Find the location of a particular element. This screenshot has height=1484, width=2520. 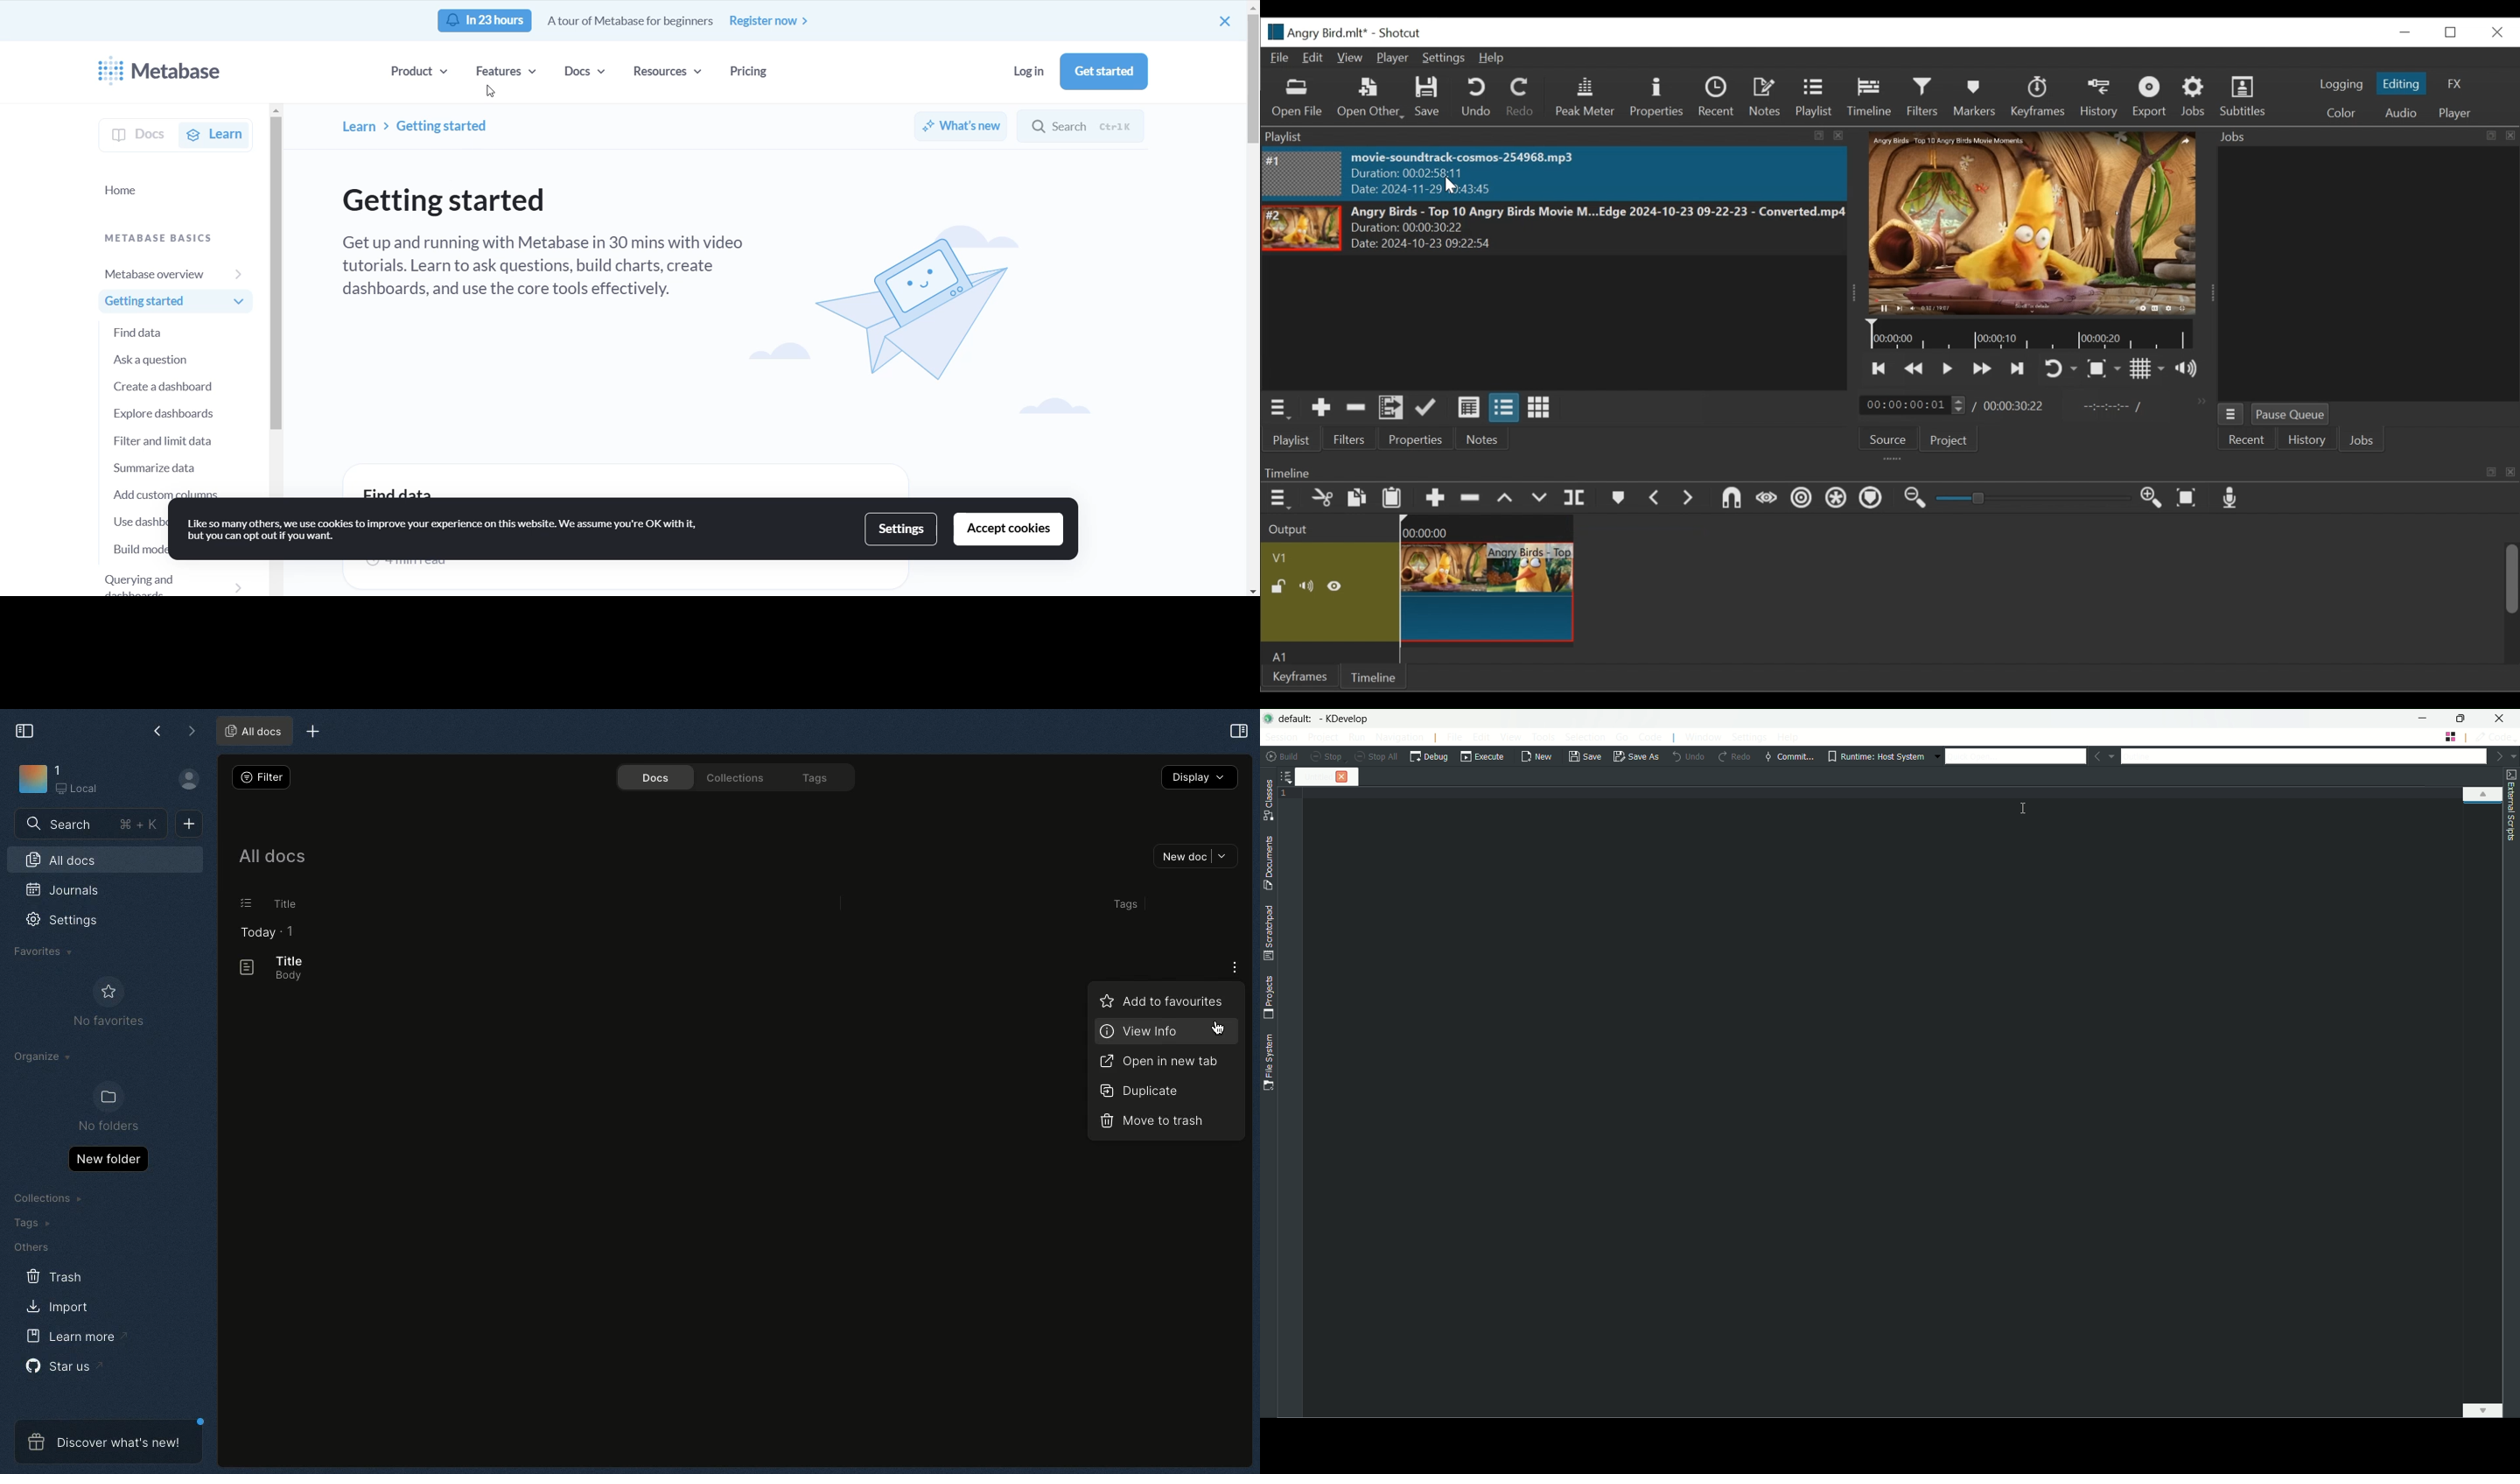

Zoom timeline to fit is located at coordinates (2189, 498).